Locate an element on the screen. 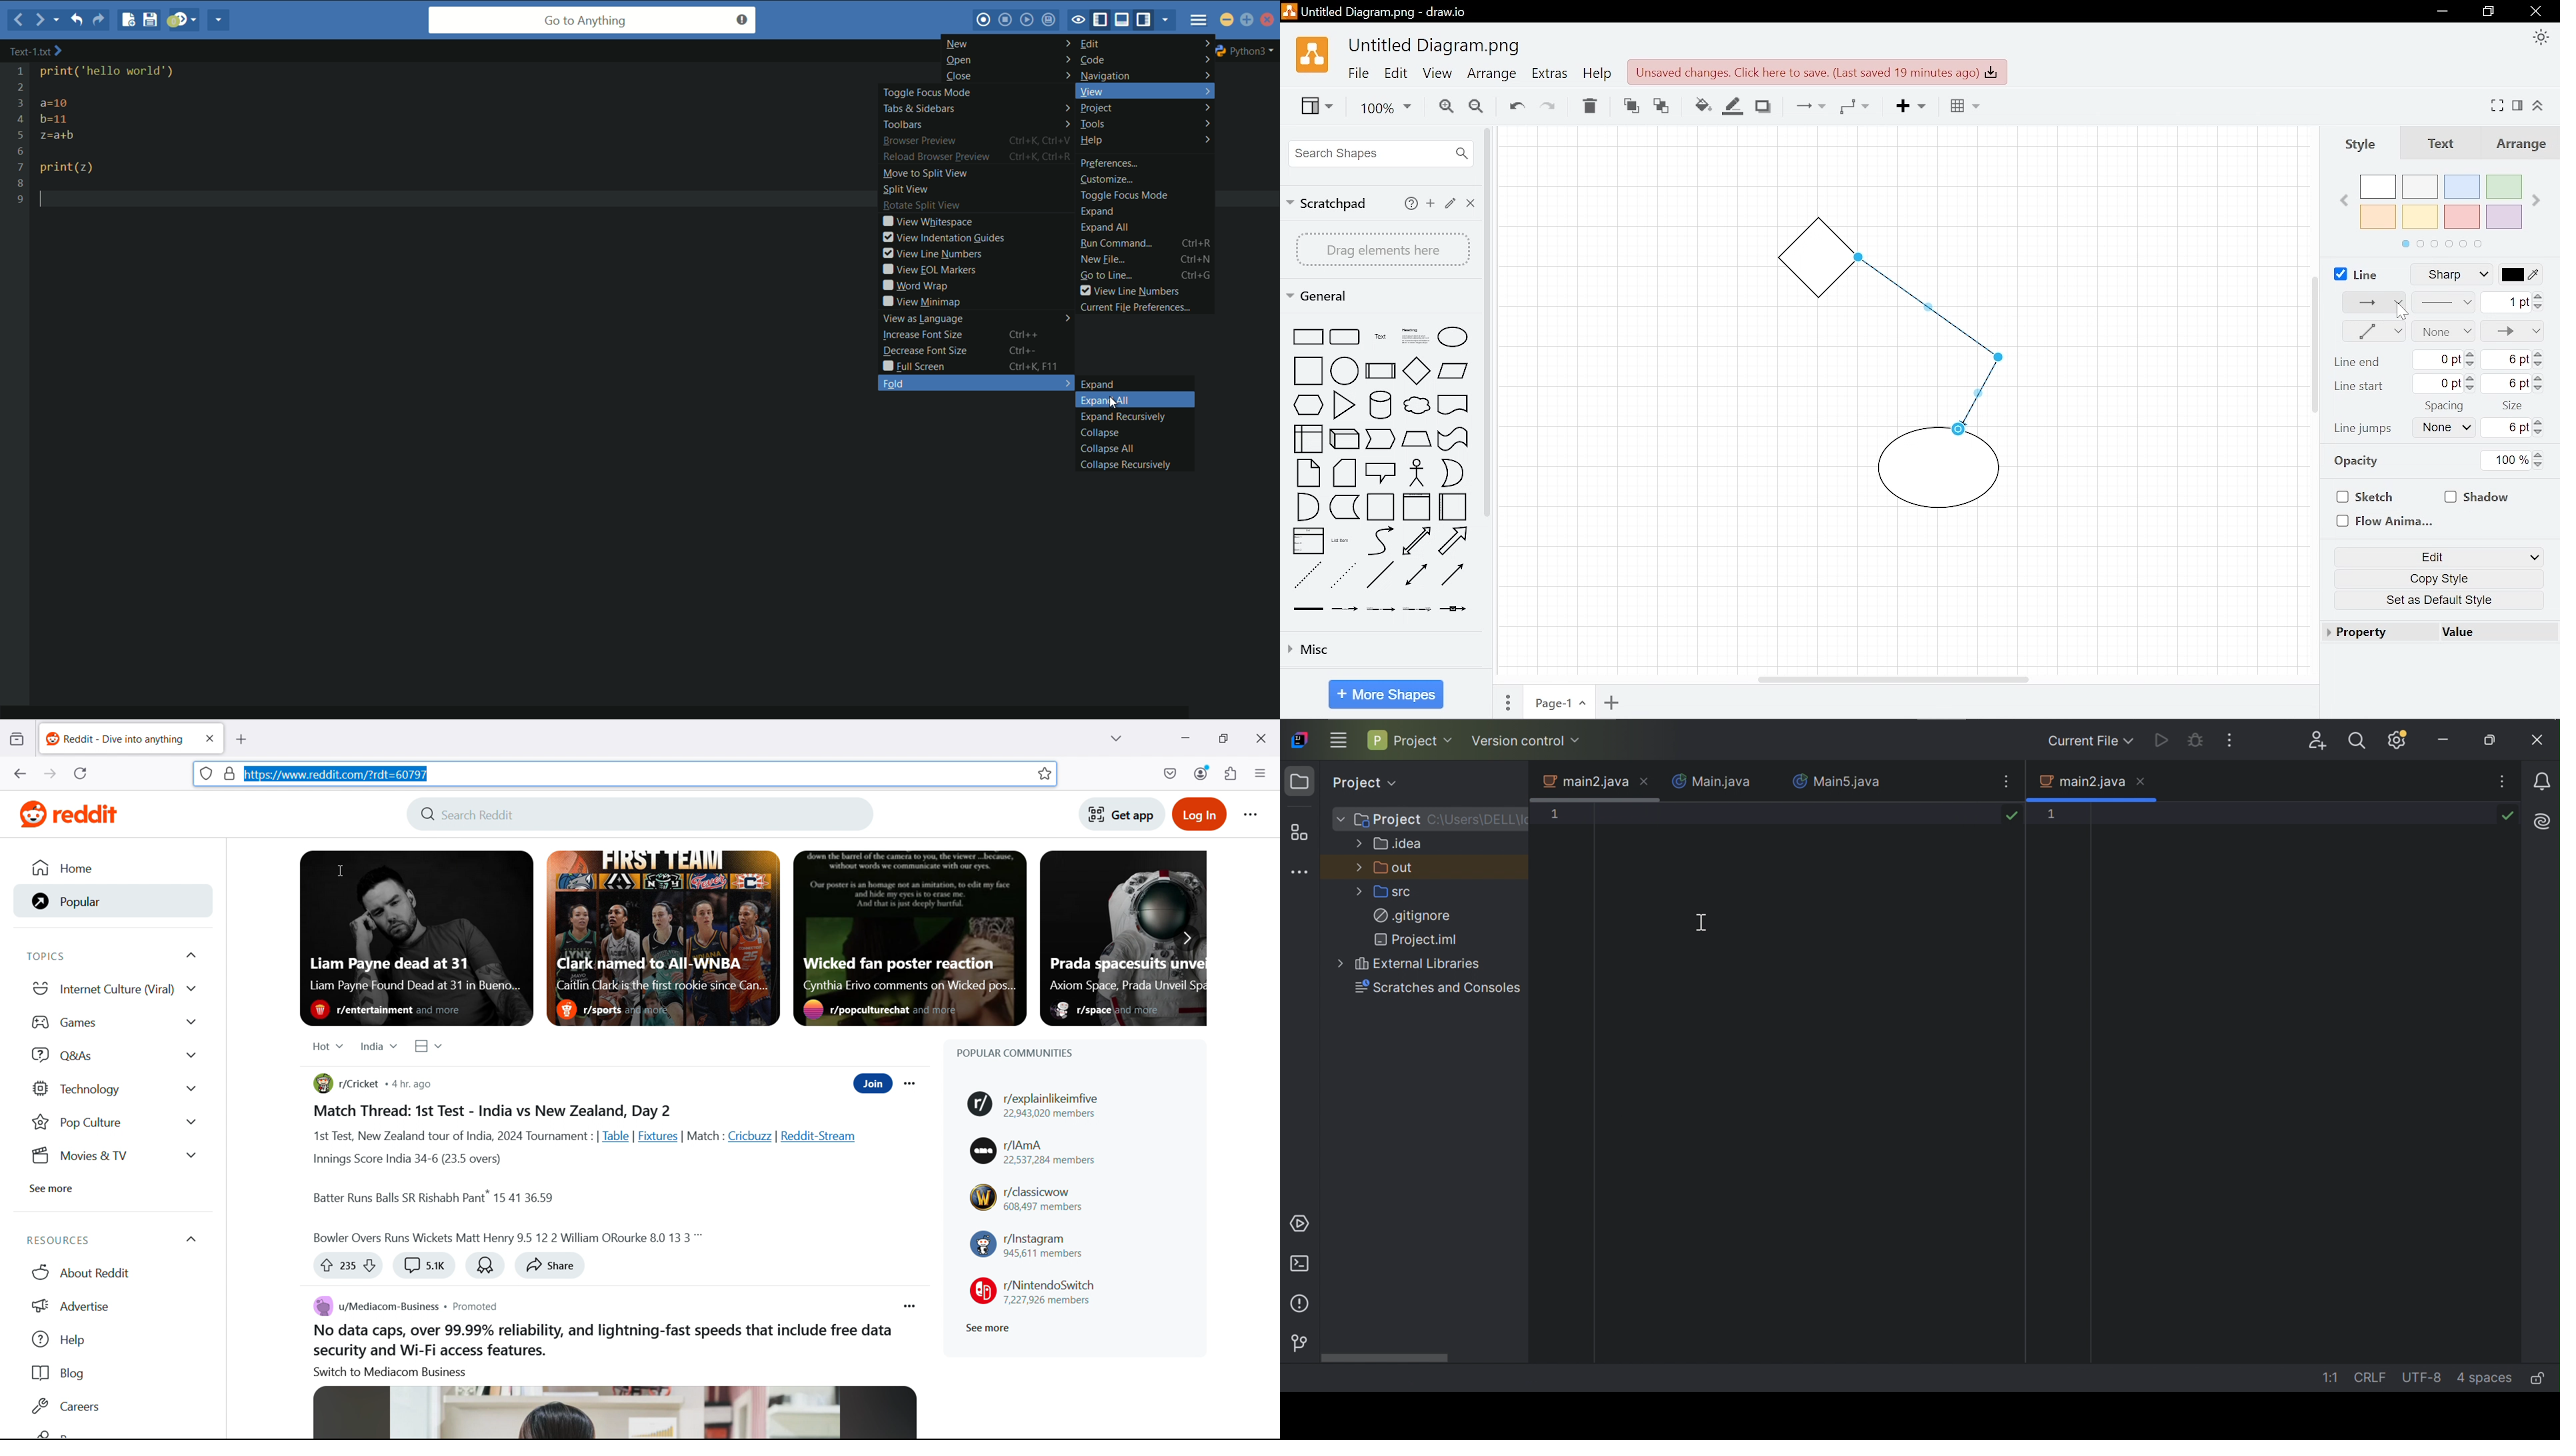 The image size is (2576, 1456). r/cricket community is located at coordinates (346, 1084).